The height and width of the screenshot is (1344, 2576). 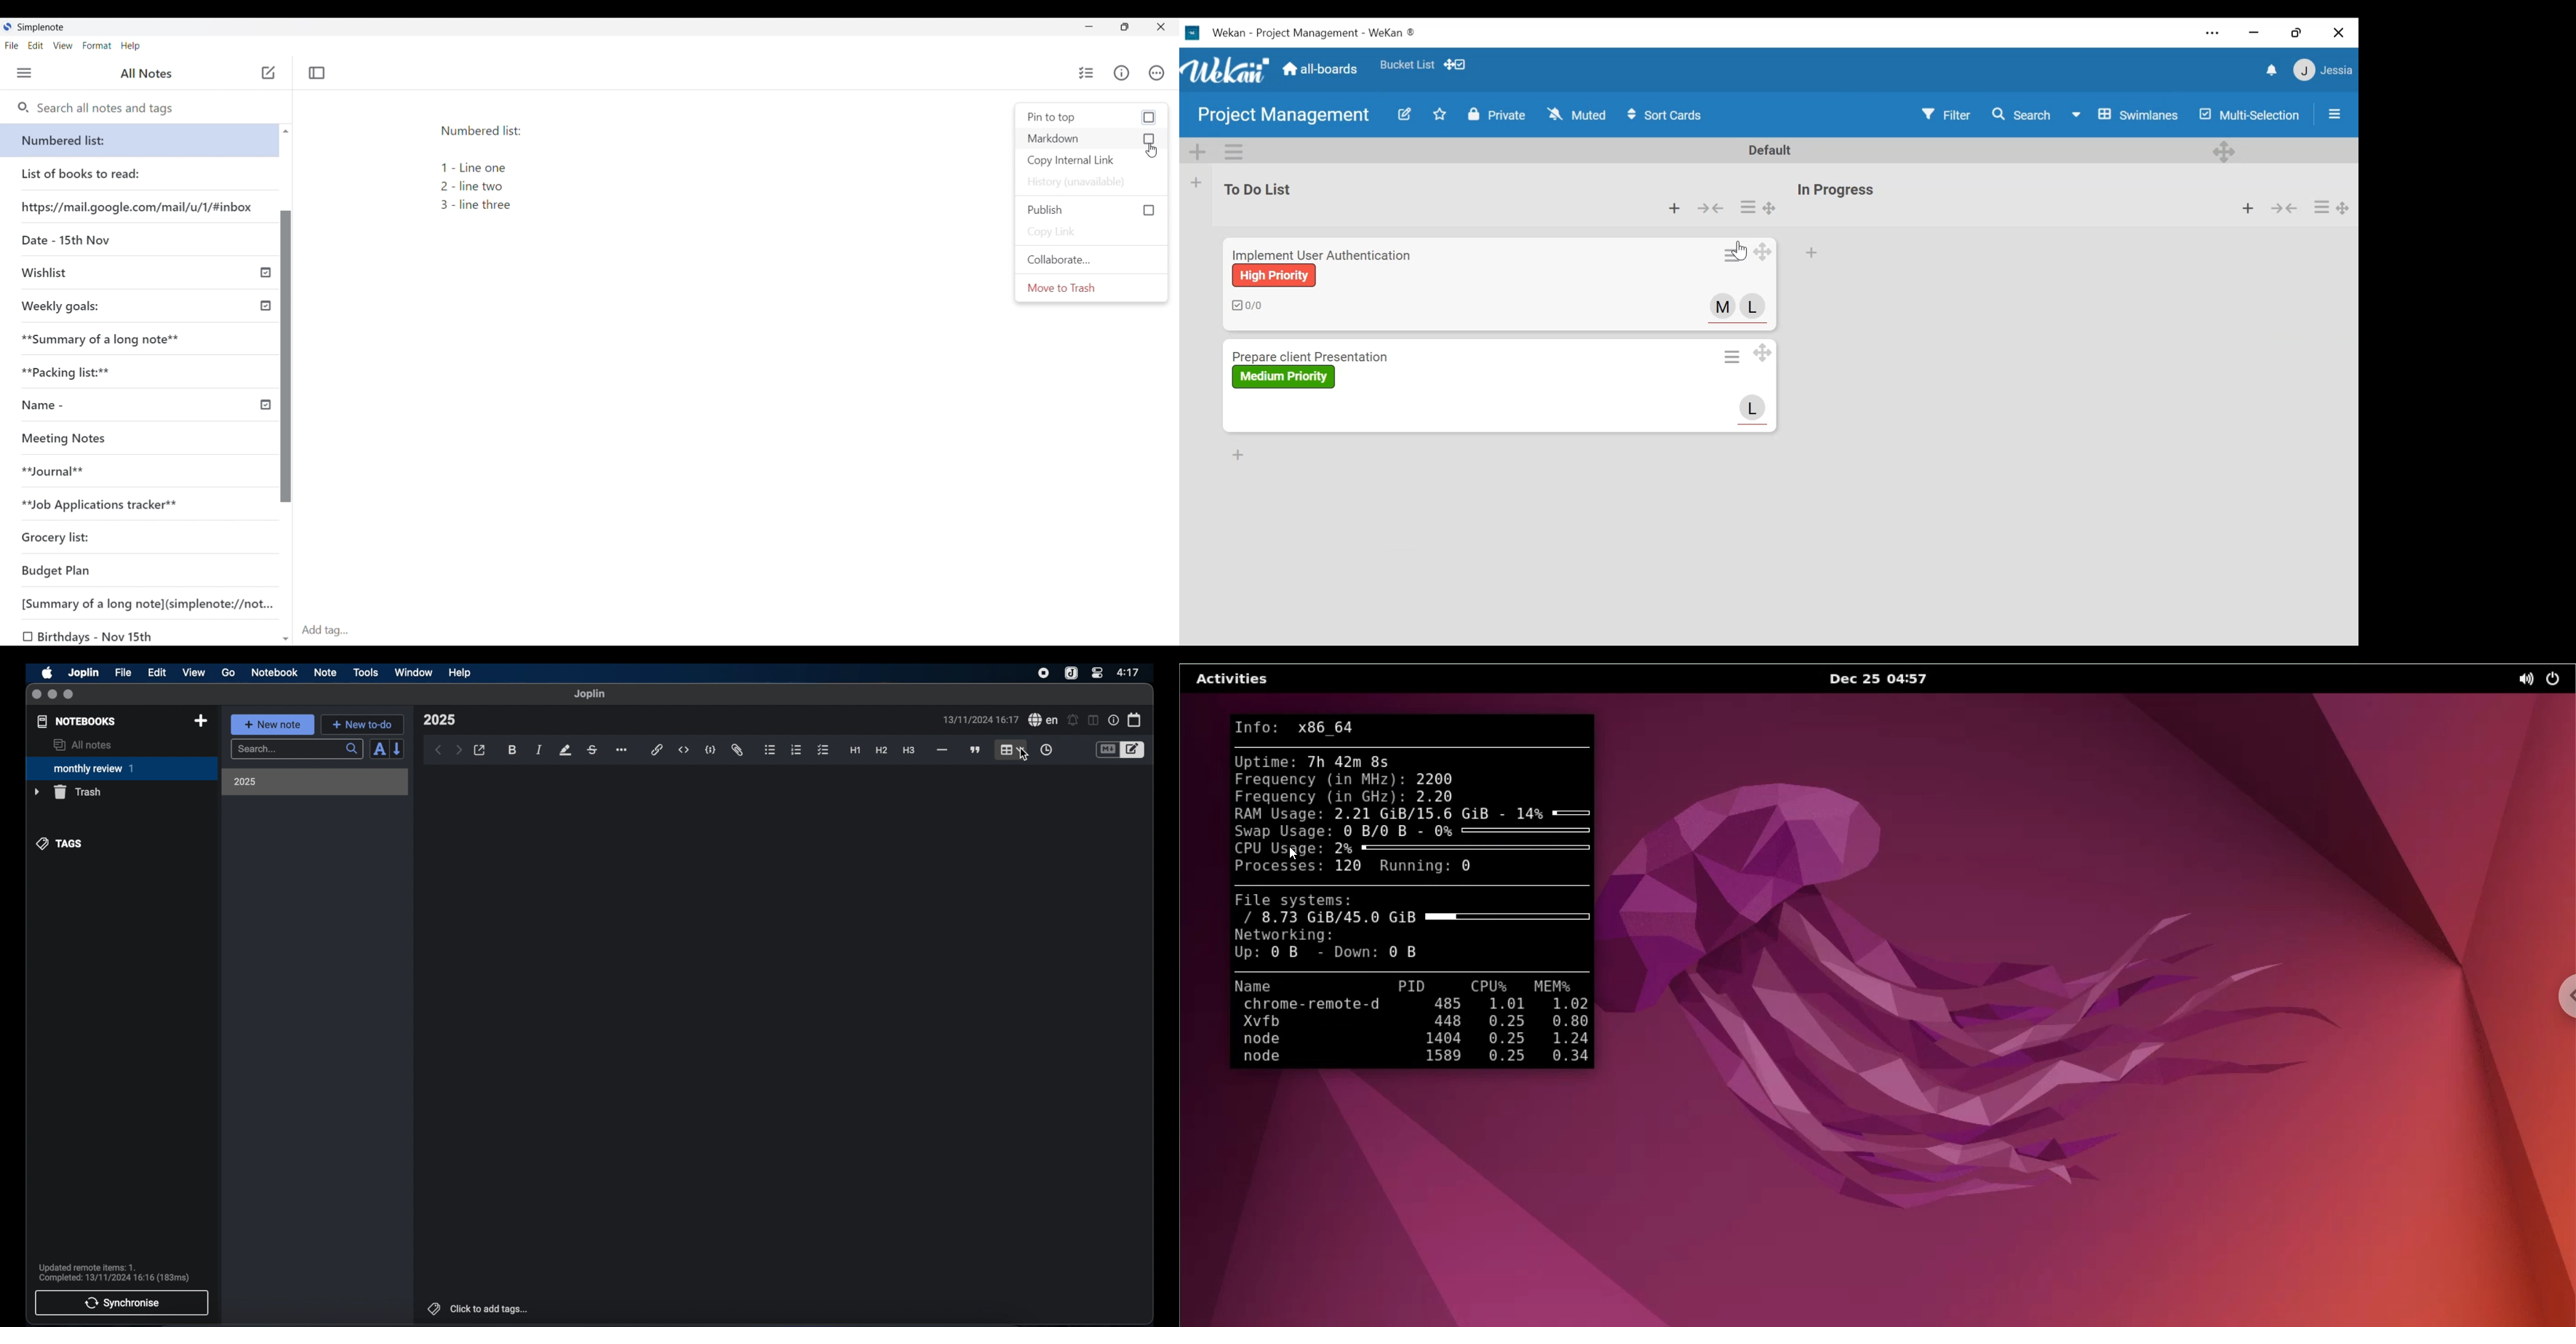 I want to click on Card Title, so click(x=1317, y=357).